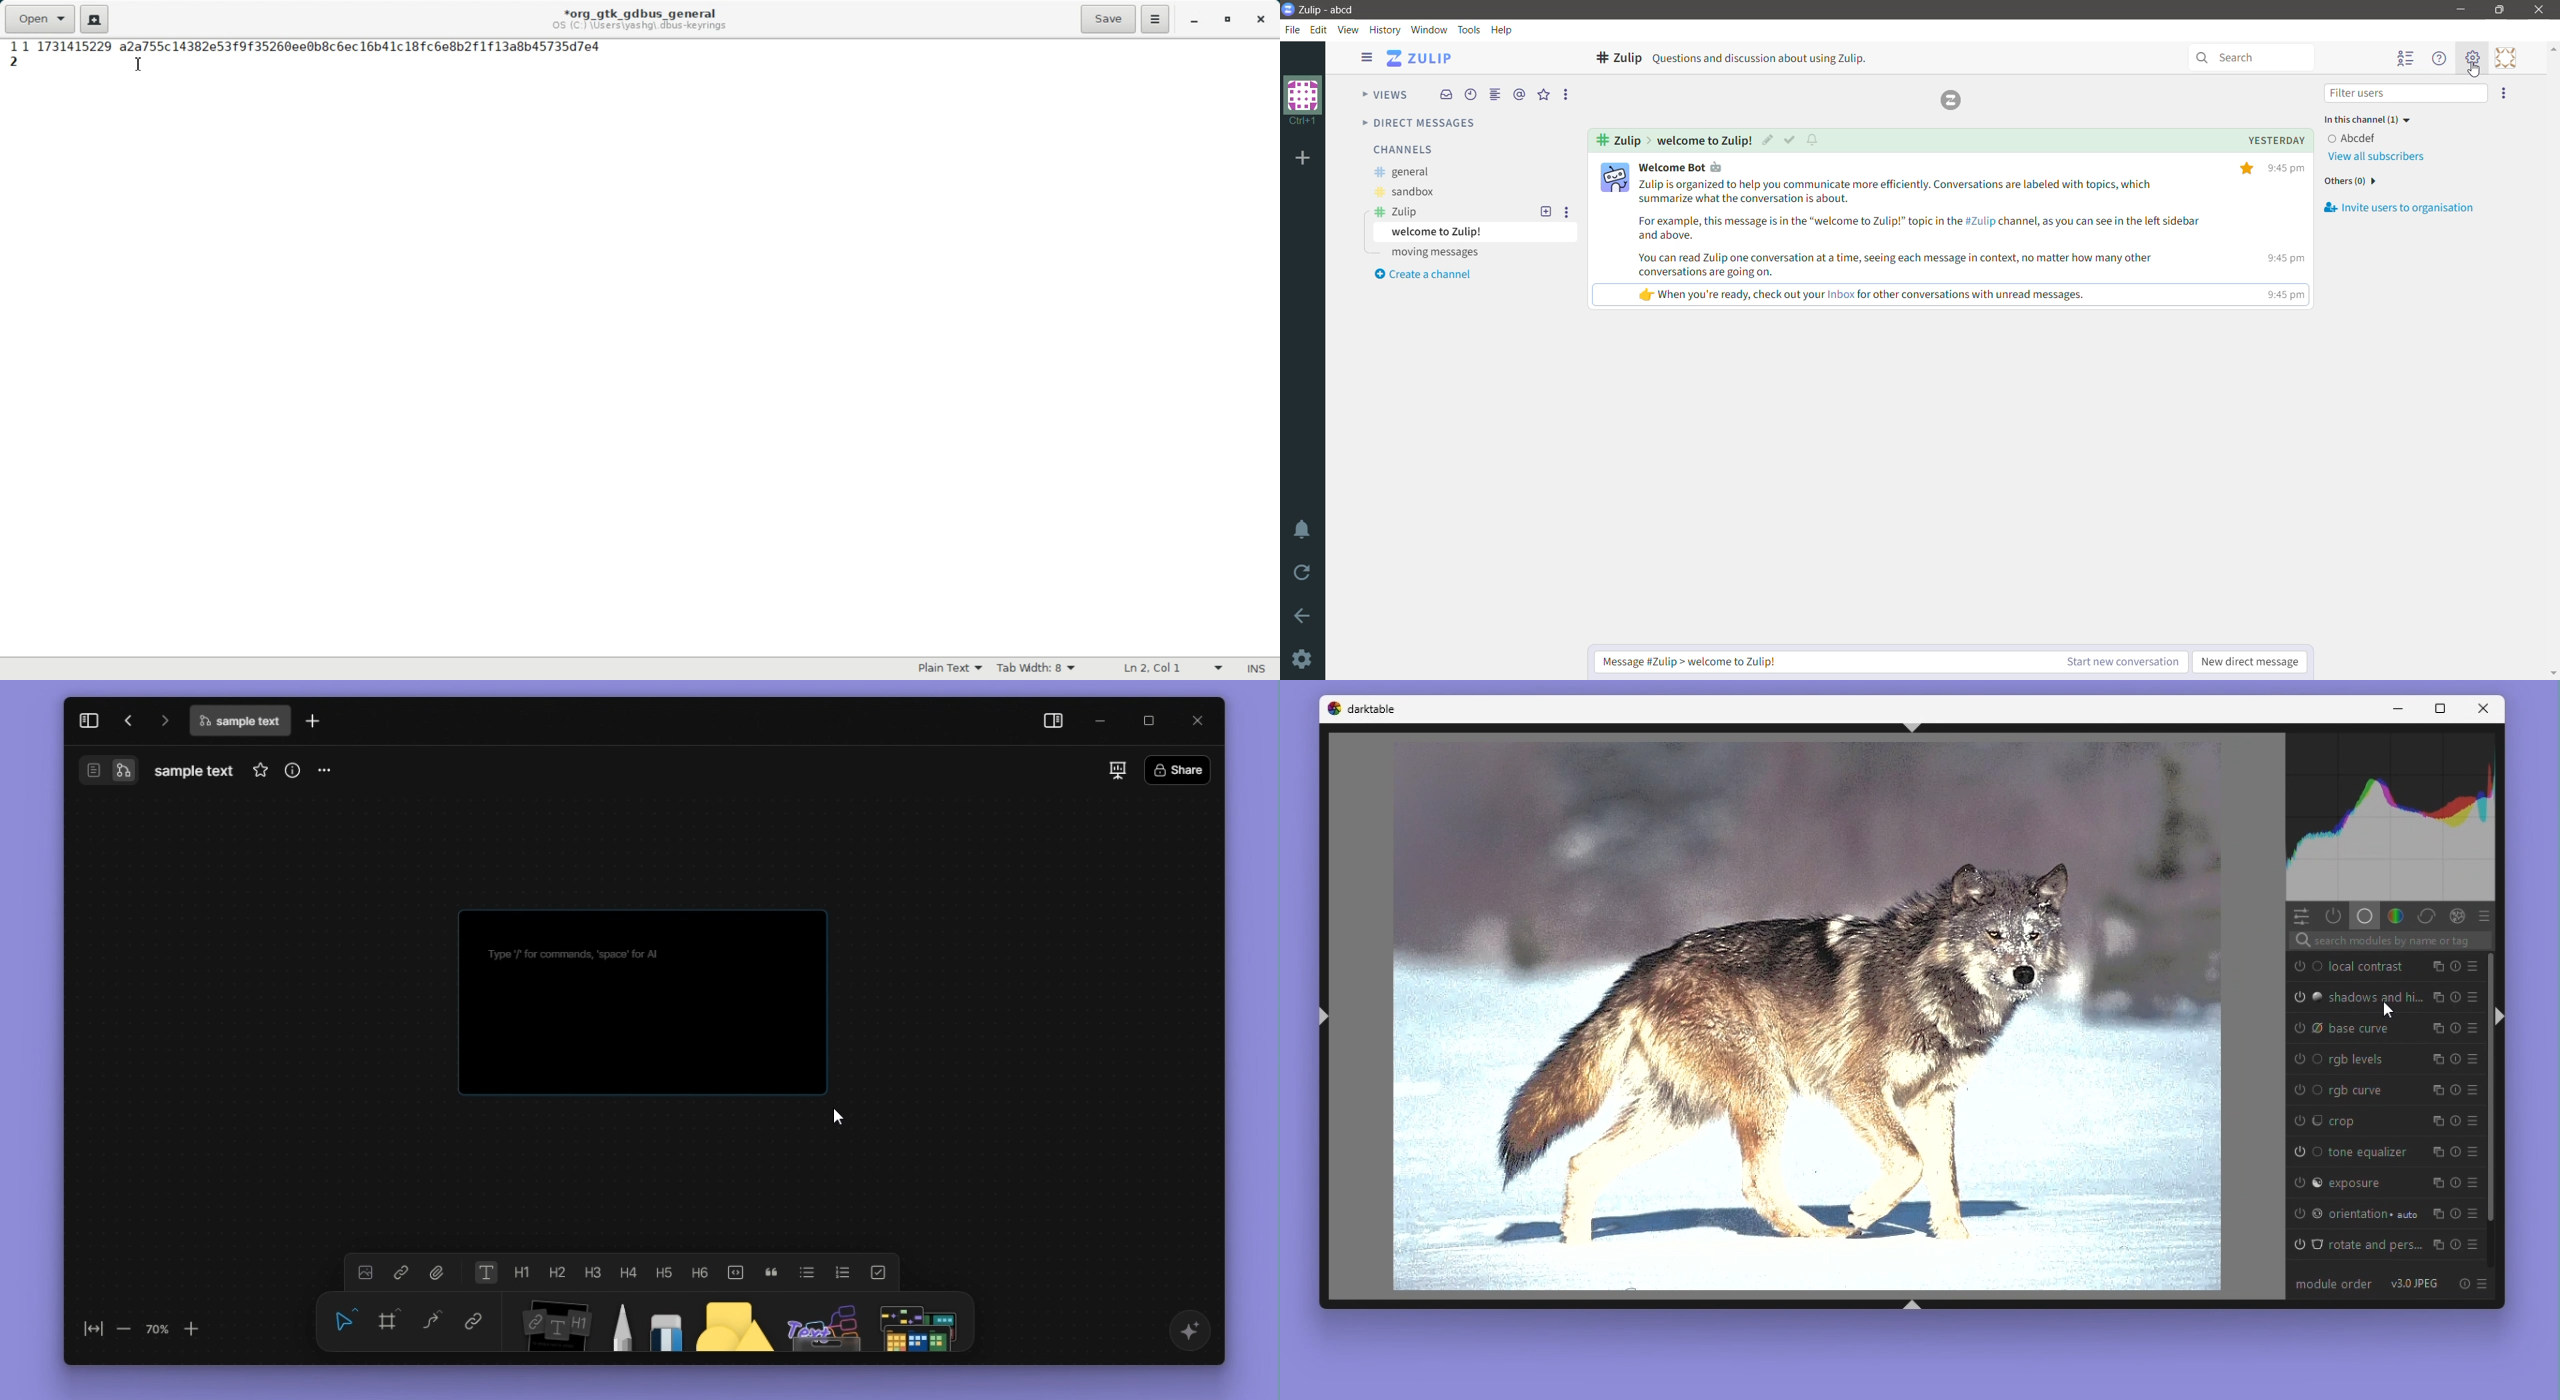  What do you see at coordinates (1707, 168) in the screenshot?
I see `user ` at bounding box center [1707, 168].